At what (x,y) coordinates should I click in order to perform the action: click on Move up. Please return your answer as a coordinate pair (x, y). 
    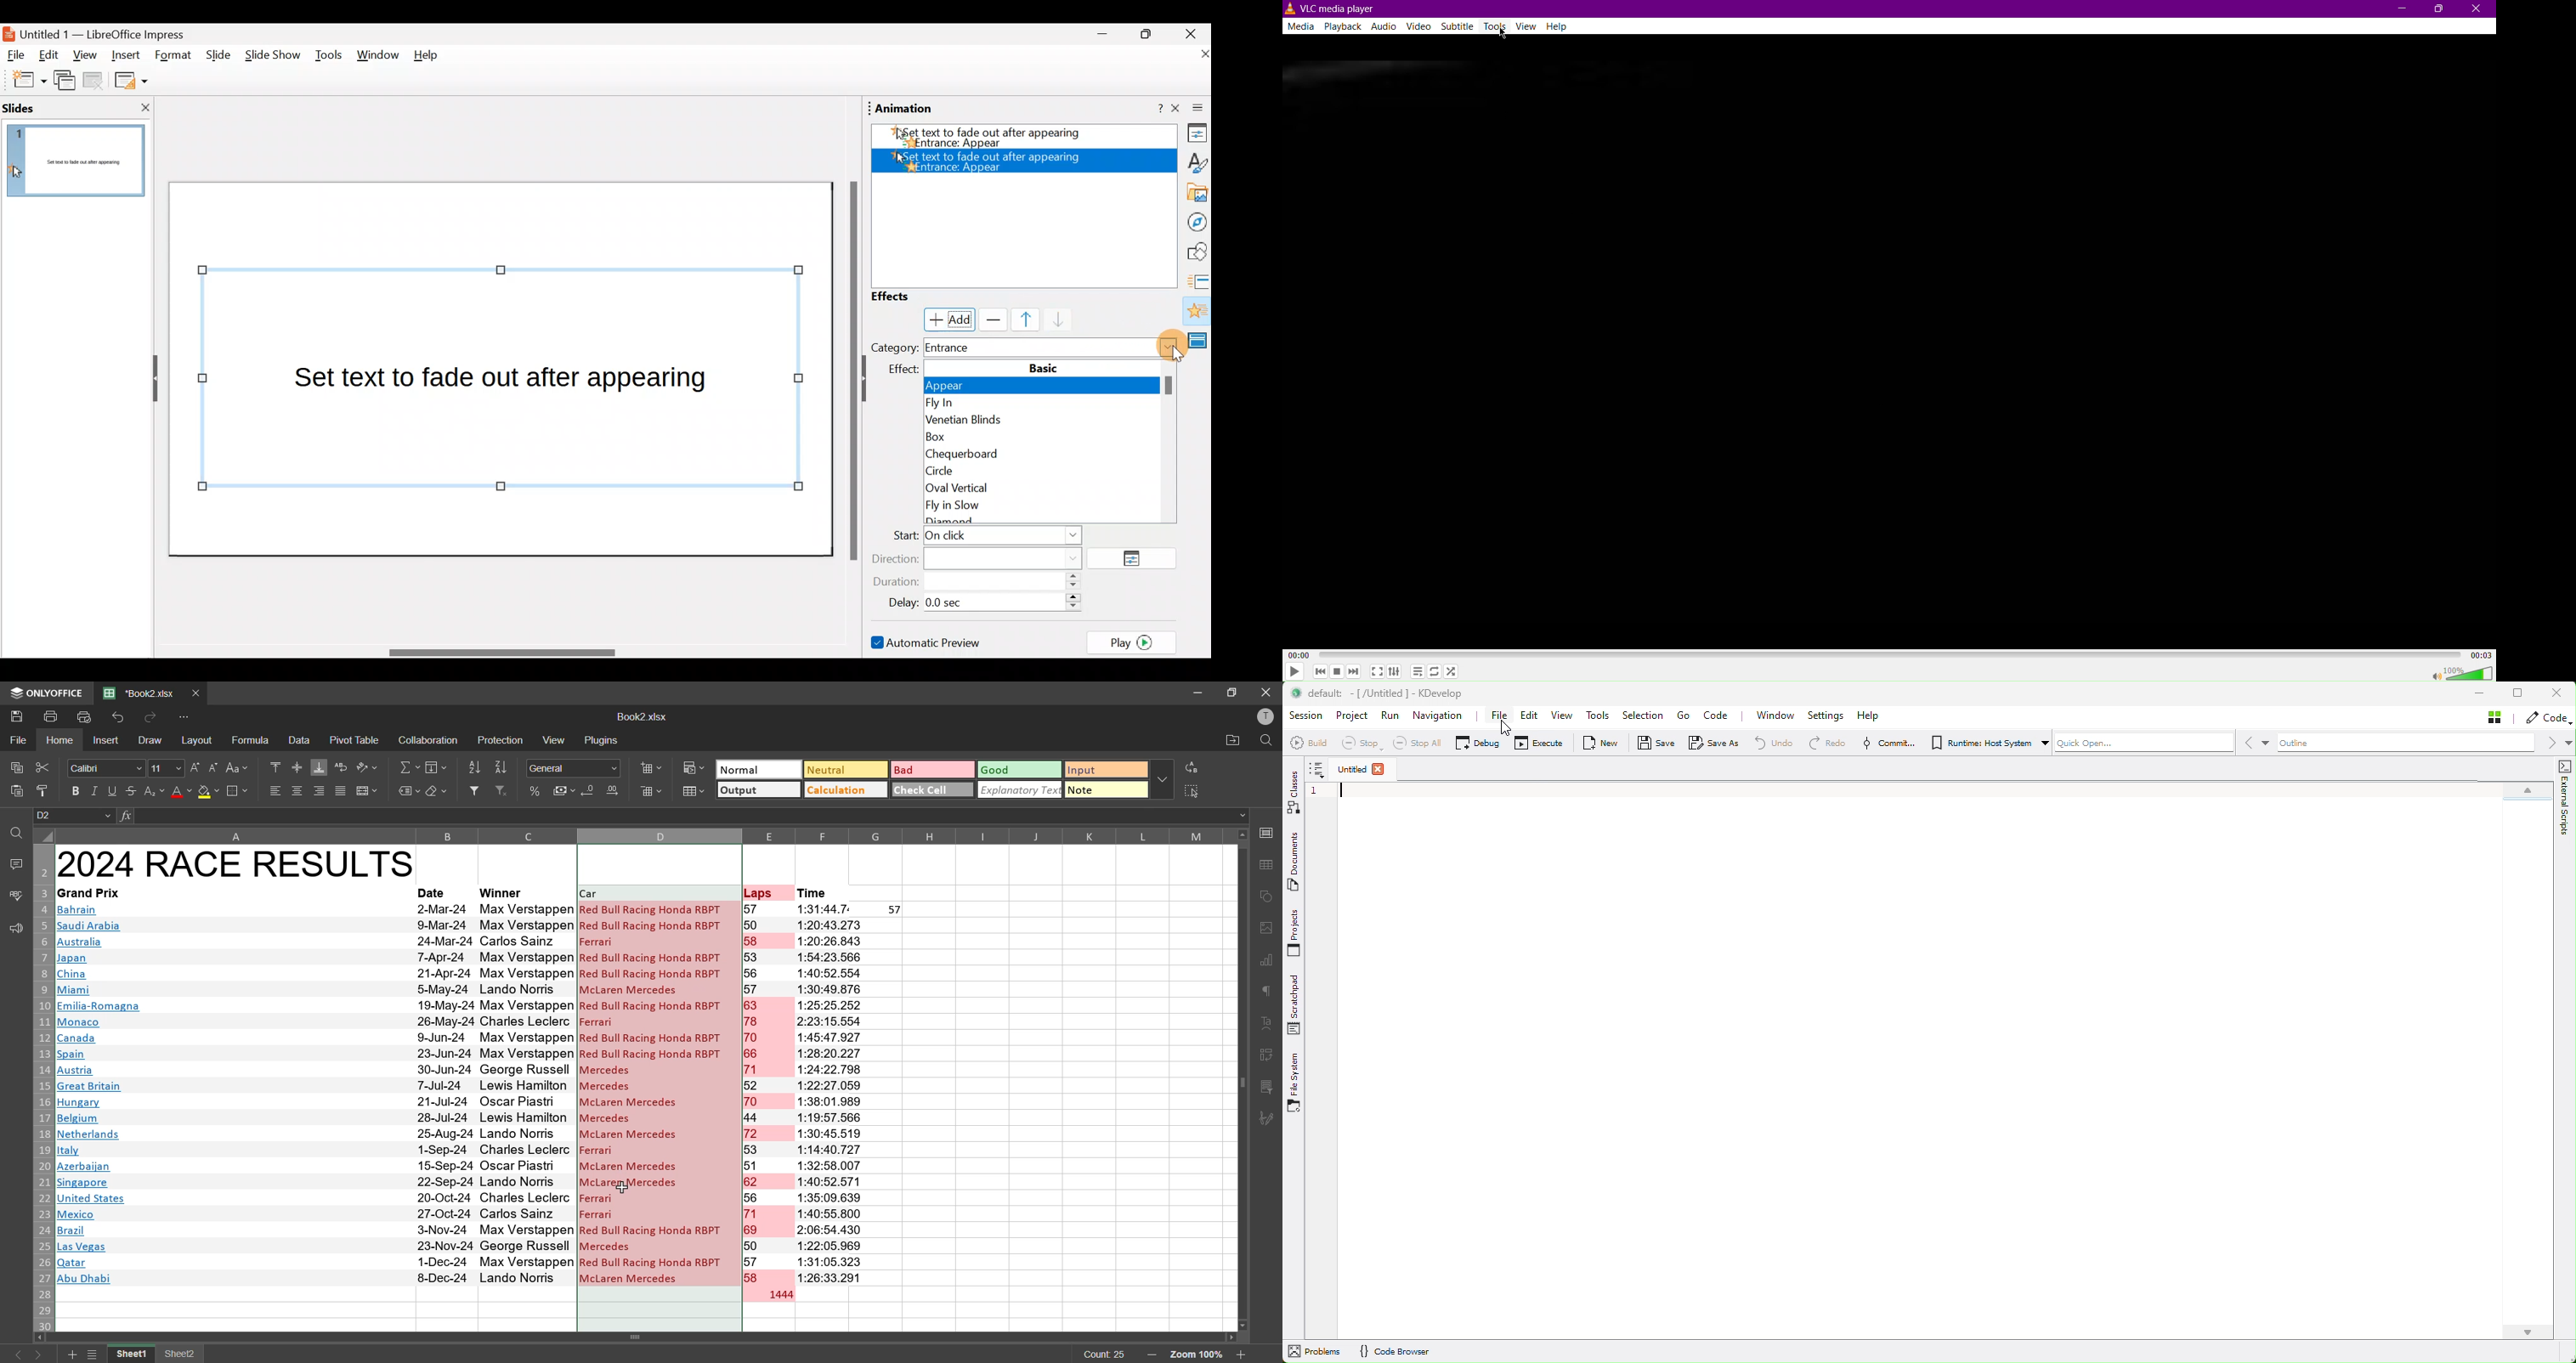
    Looking at the image, I should click on (1019, 319).